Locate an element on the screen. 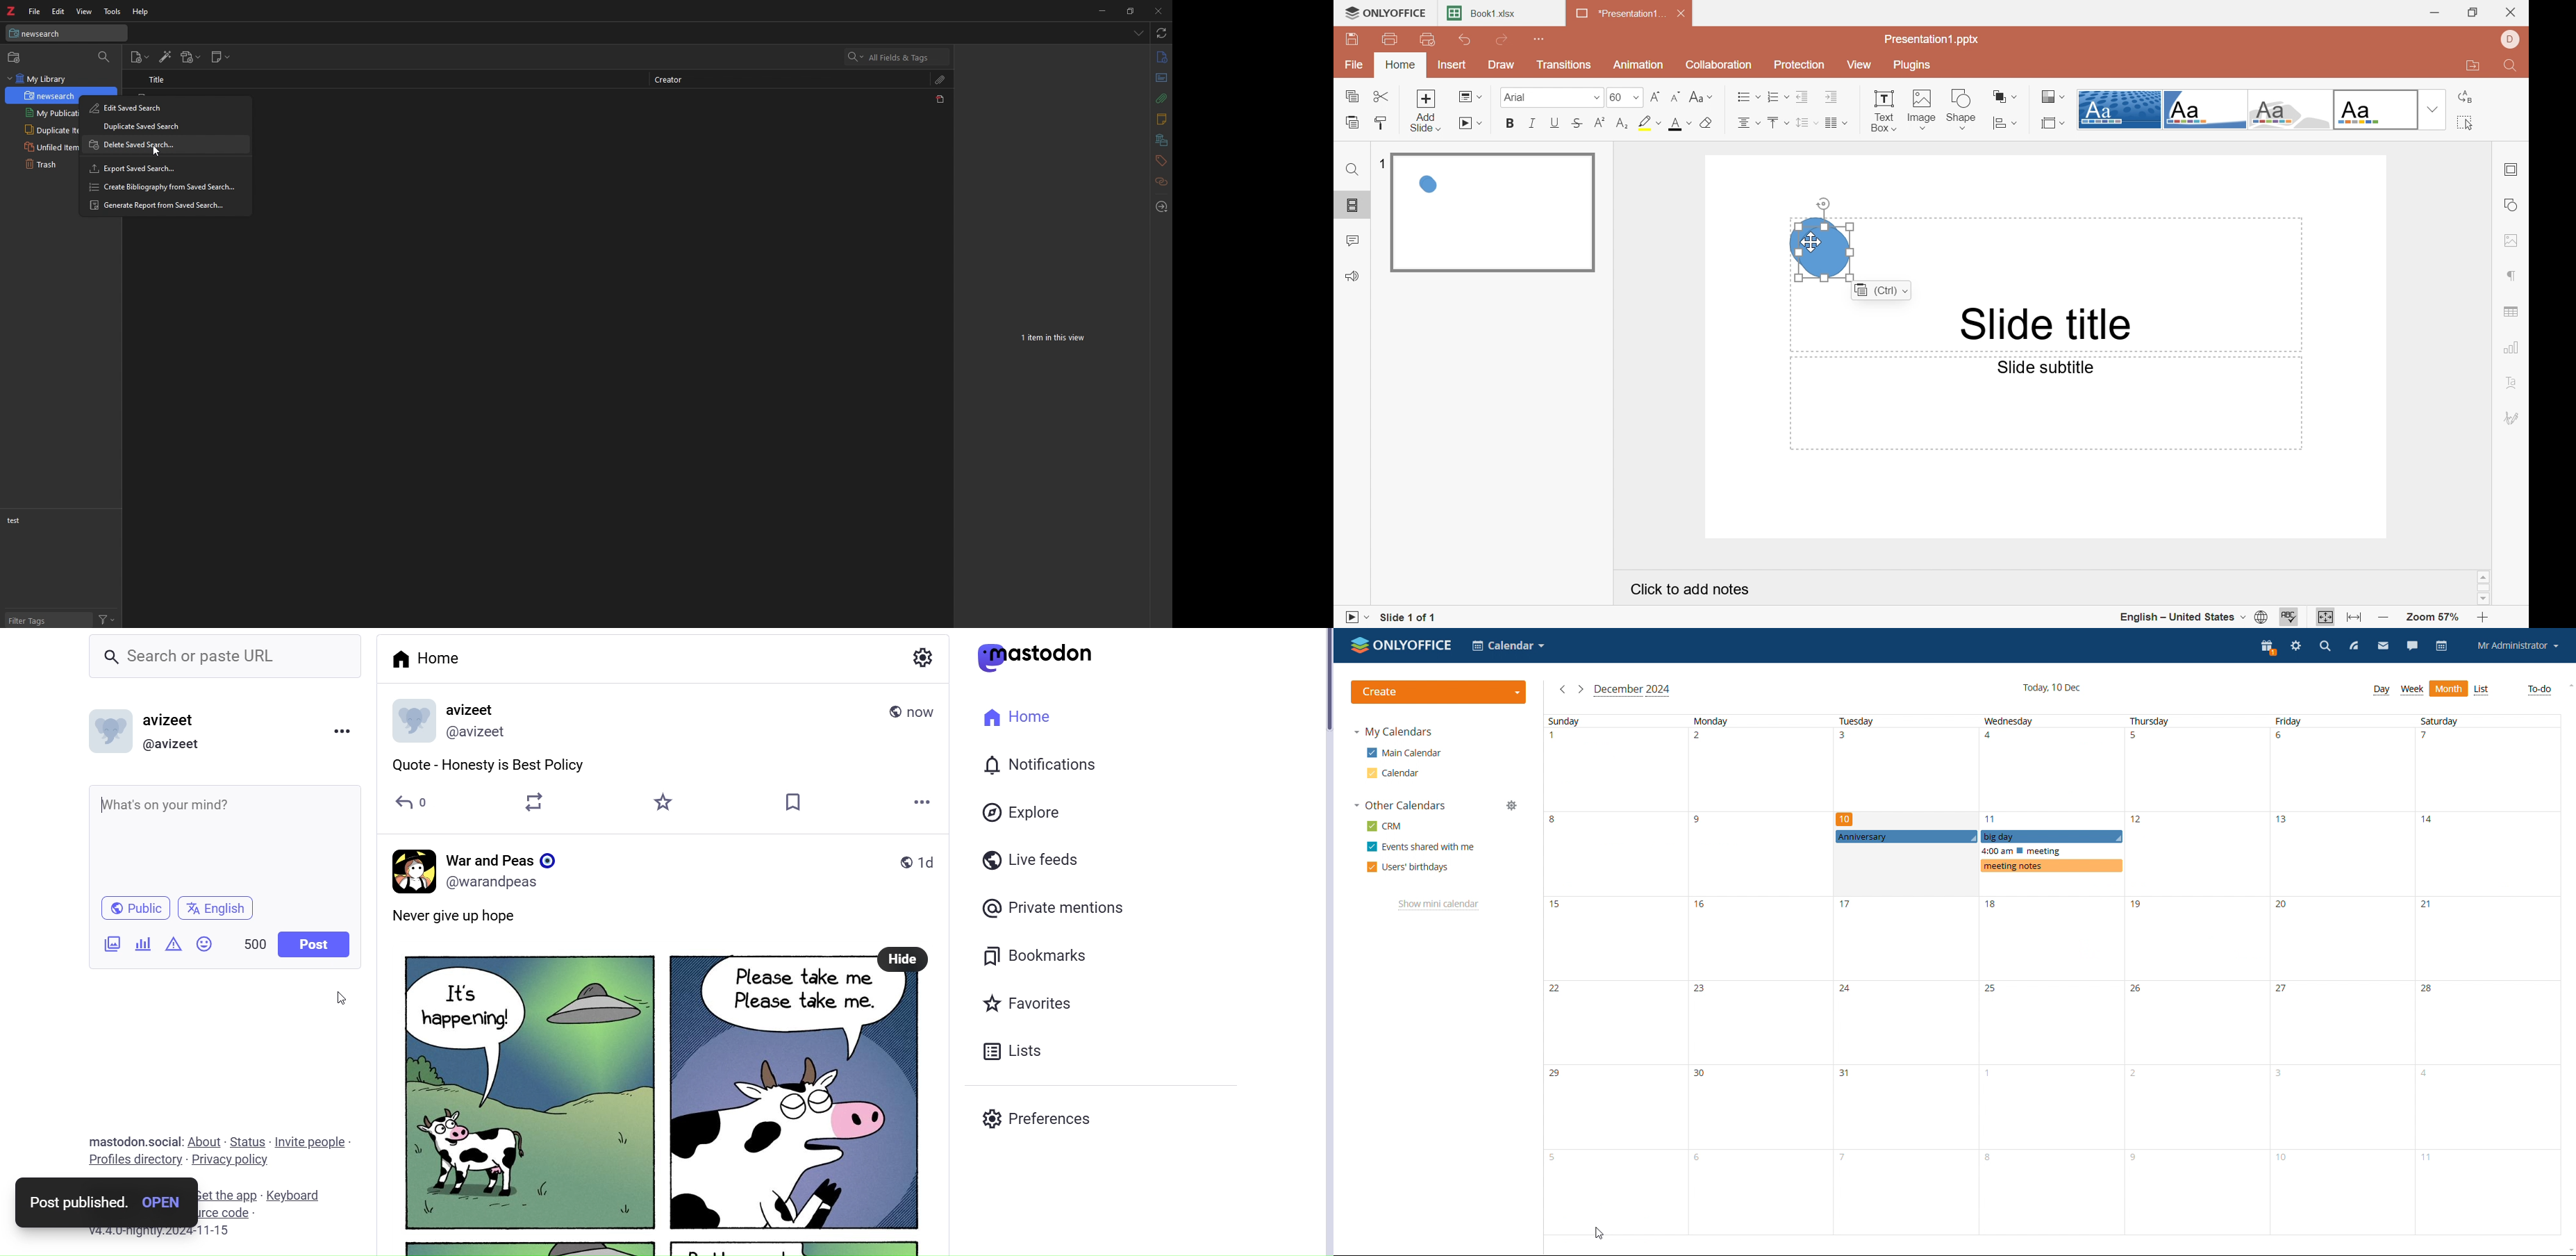 This screenshot has width=2576, height=1260. new note is located at coordinates (220, 57).